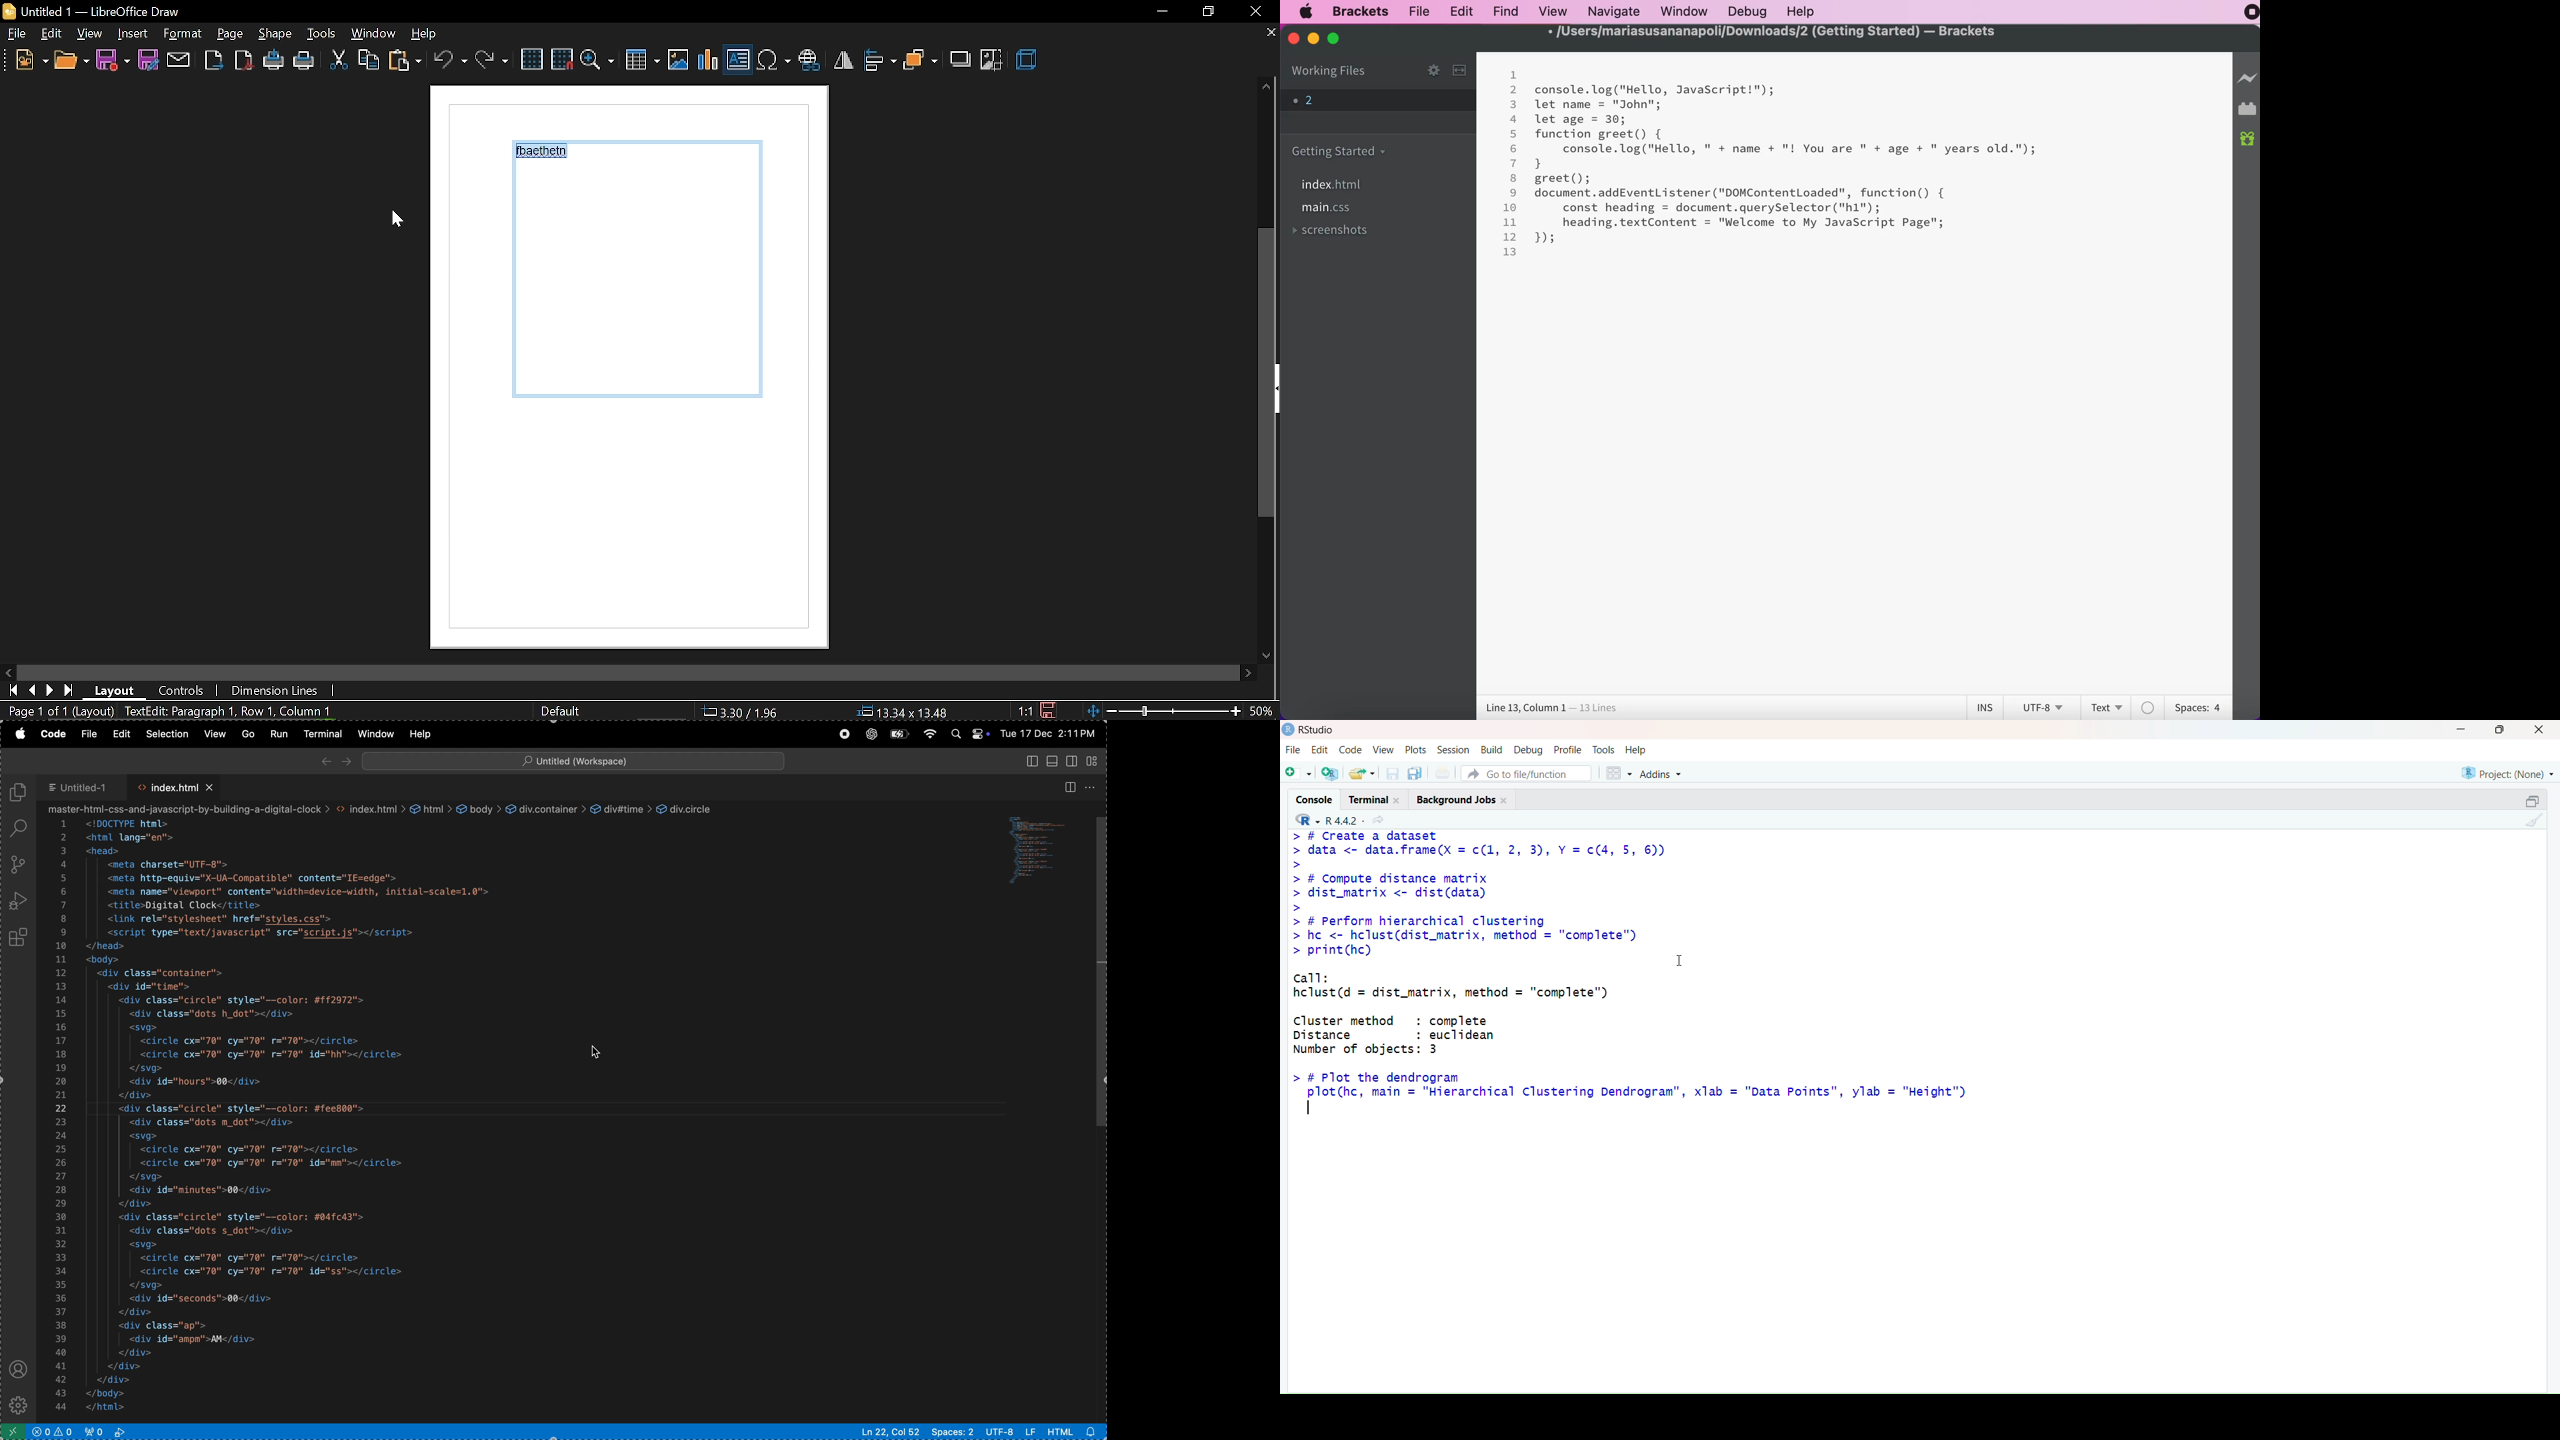  Describe the element at coordinates (1291, 749) in the screenshot. I see `File` at that location.